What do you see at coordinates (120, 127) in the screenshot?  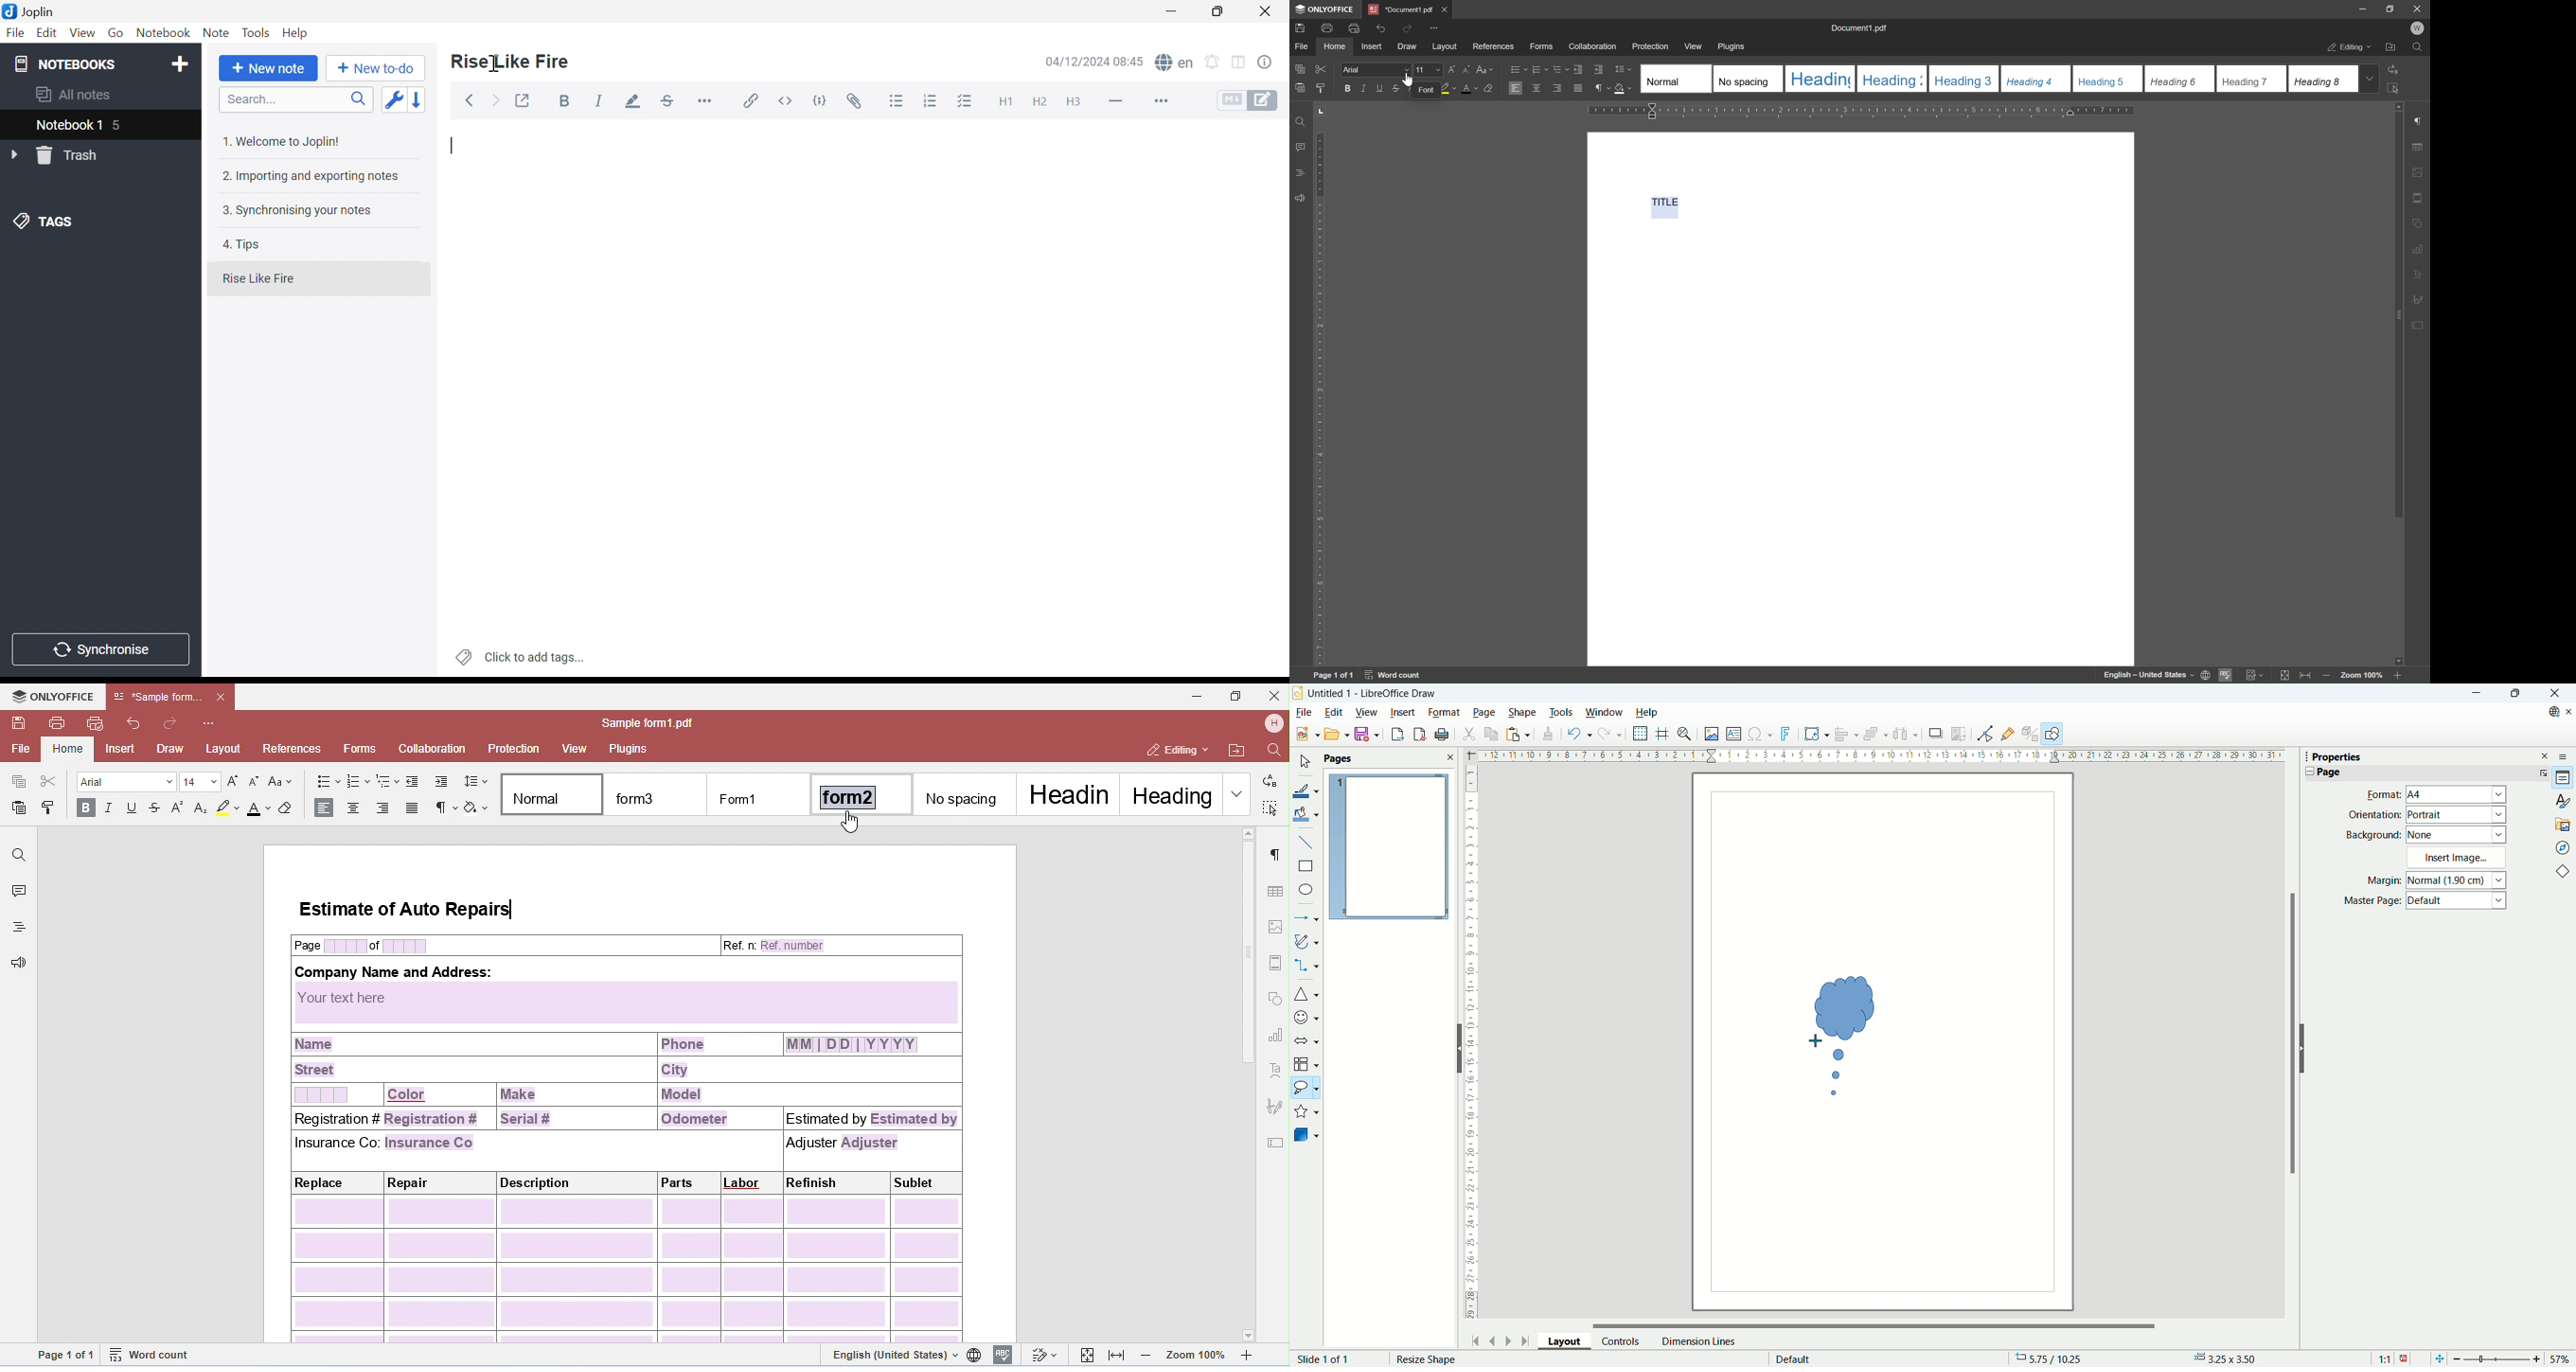 I see `5` at bounding box center [120, 127].